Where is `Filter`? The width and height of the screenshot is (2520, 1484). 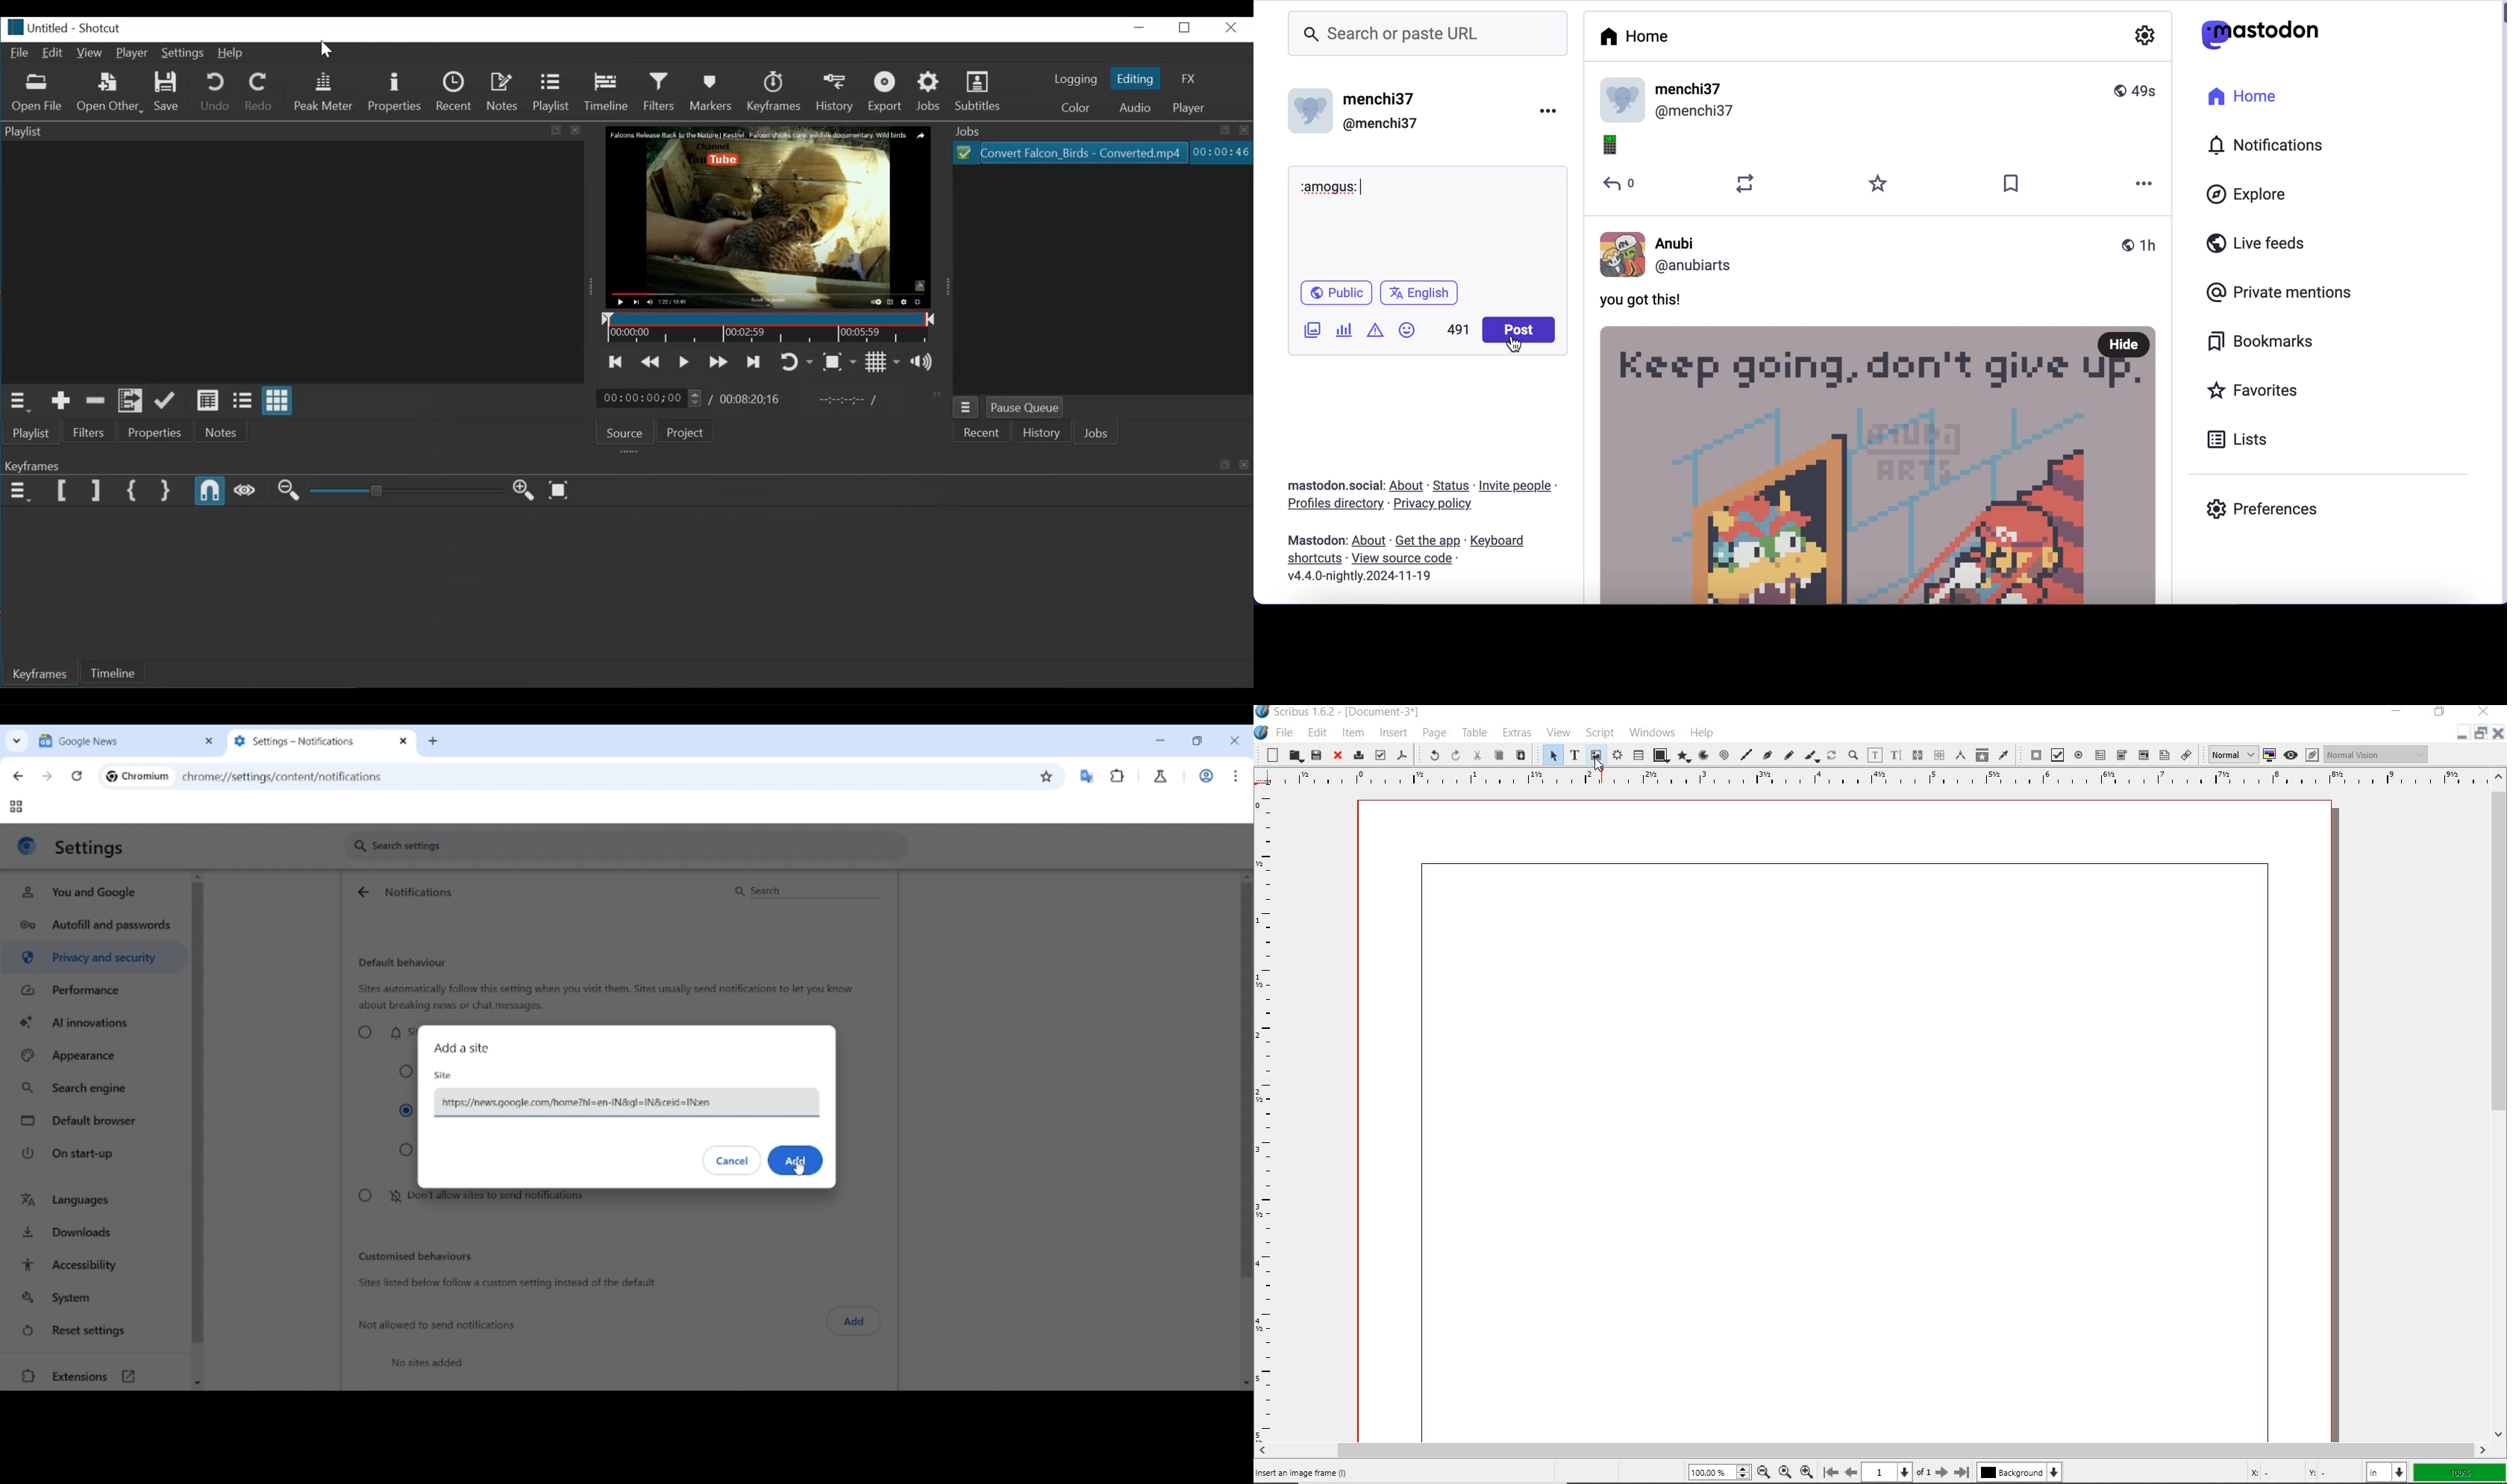 Filter is located at coordinates (89, 433).